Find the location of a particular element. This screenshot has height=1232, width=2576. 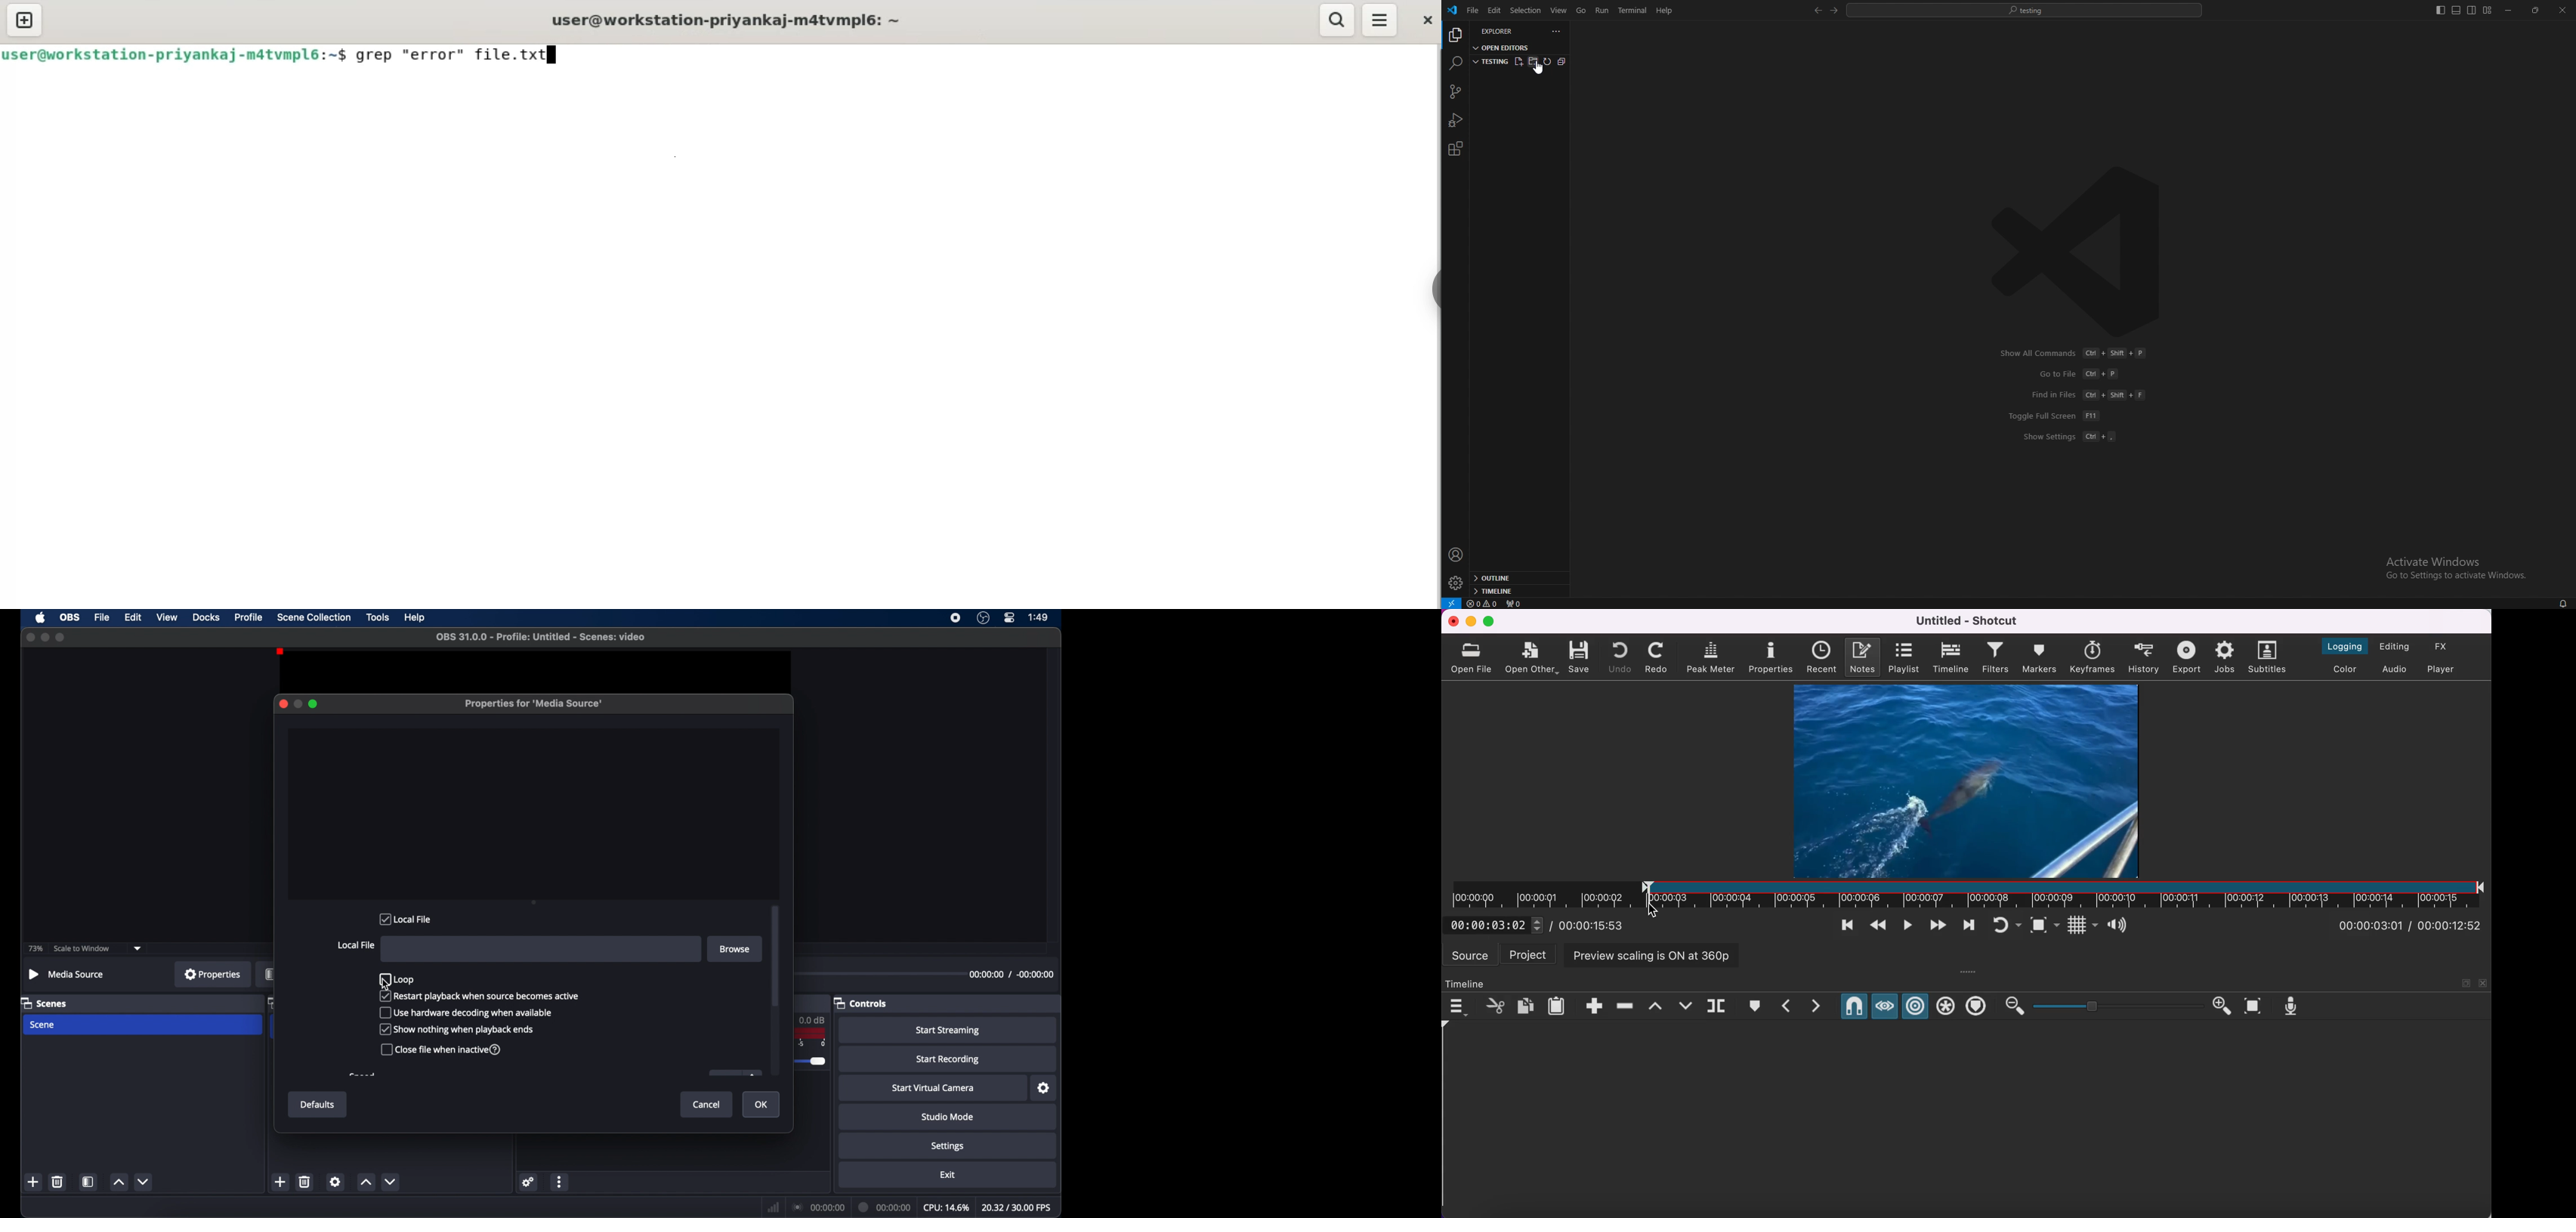

delete is located at coordinates (58, 1182).